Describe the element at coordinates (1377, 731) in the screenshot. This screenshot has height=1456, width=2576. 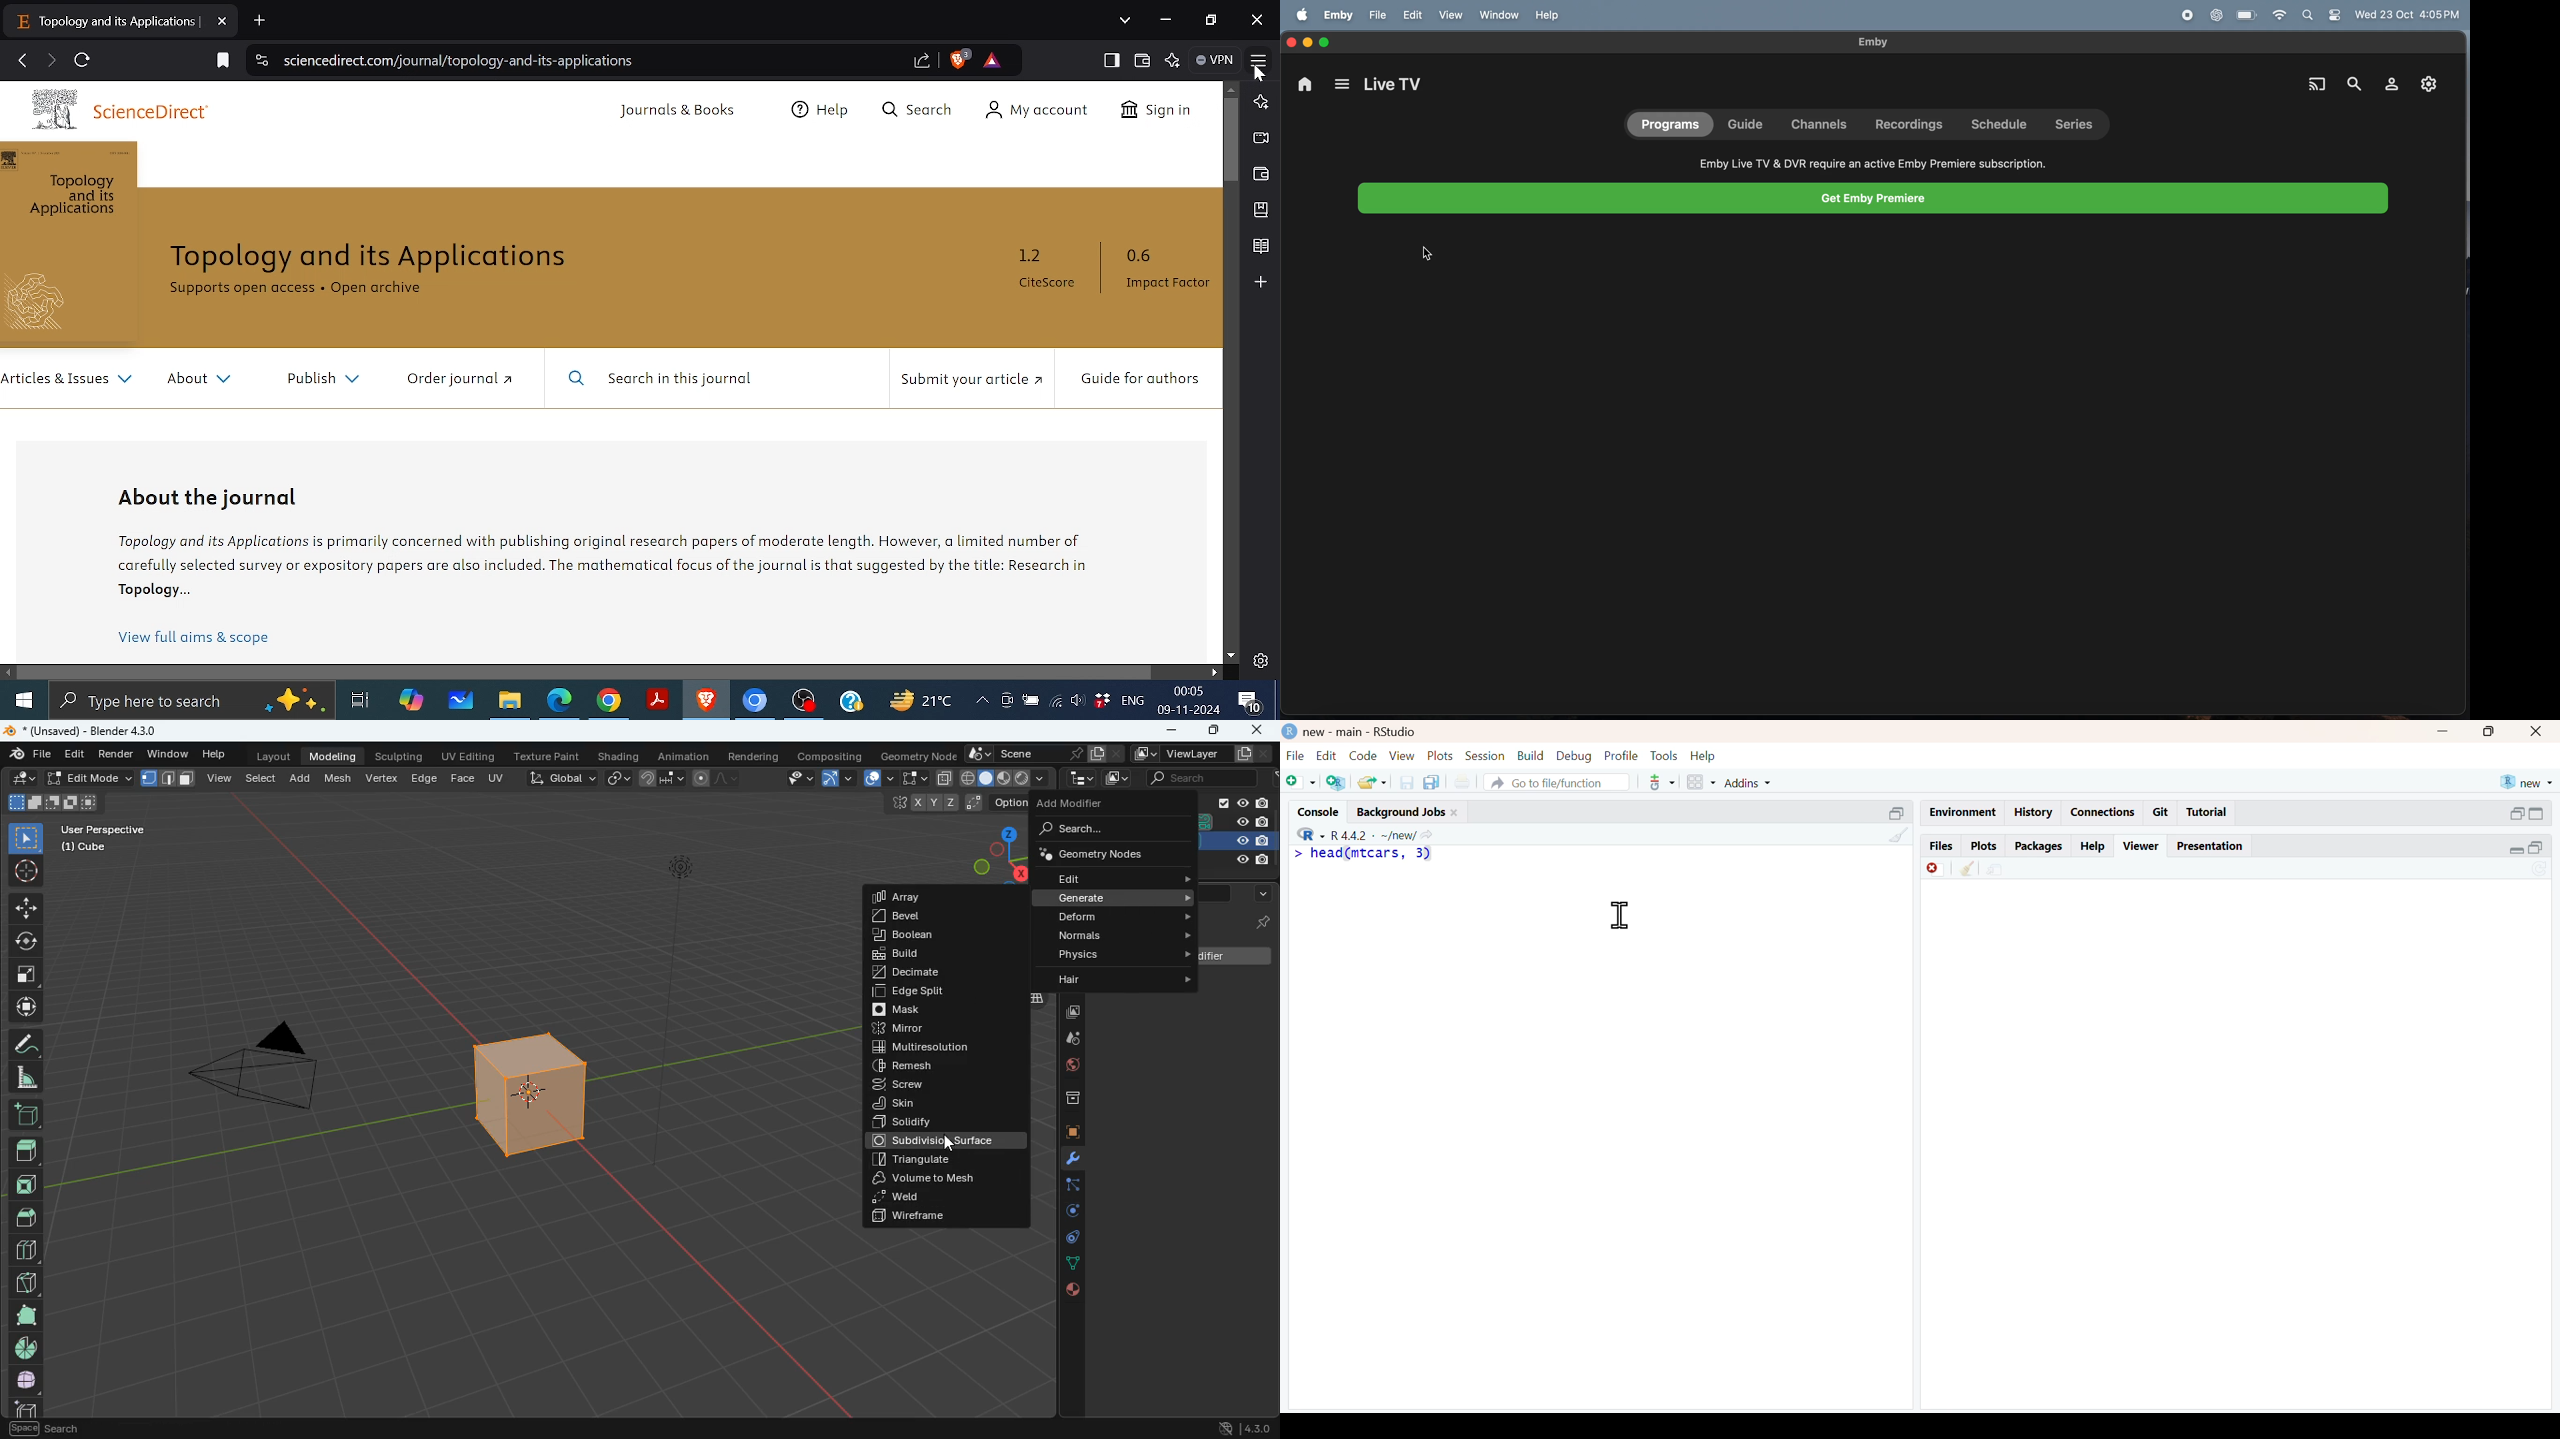
I see `) new - main - RStudio` at that location.